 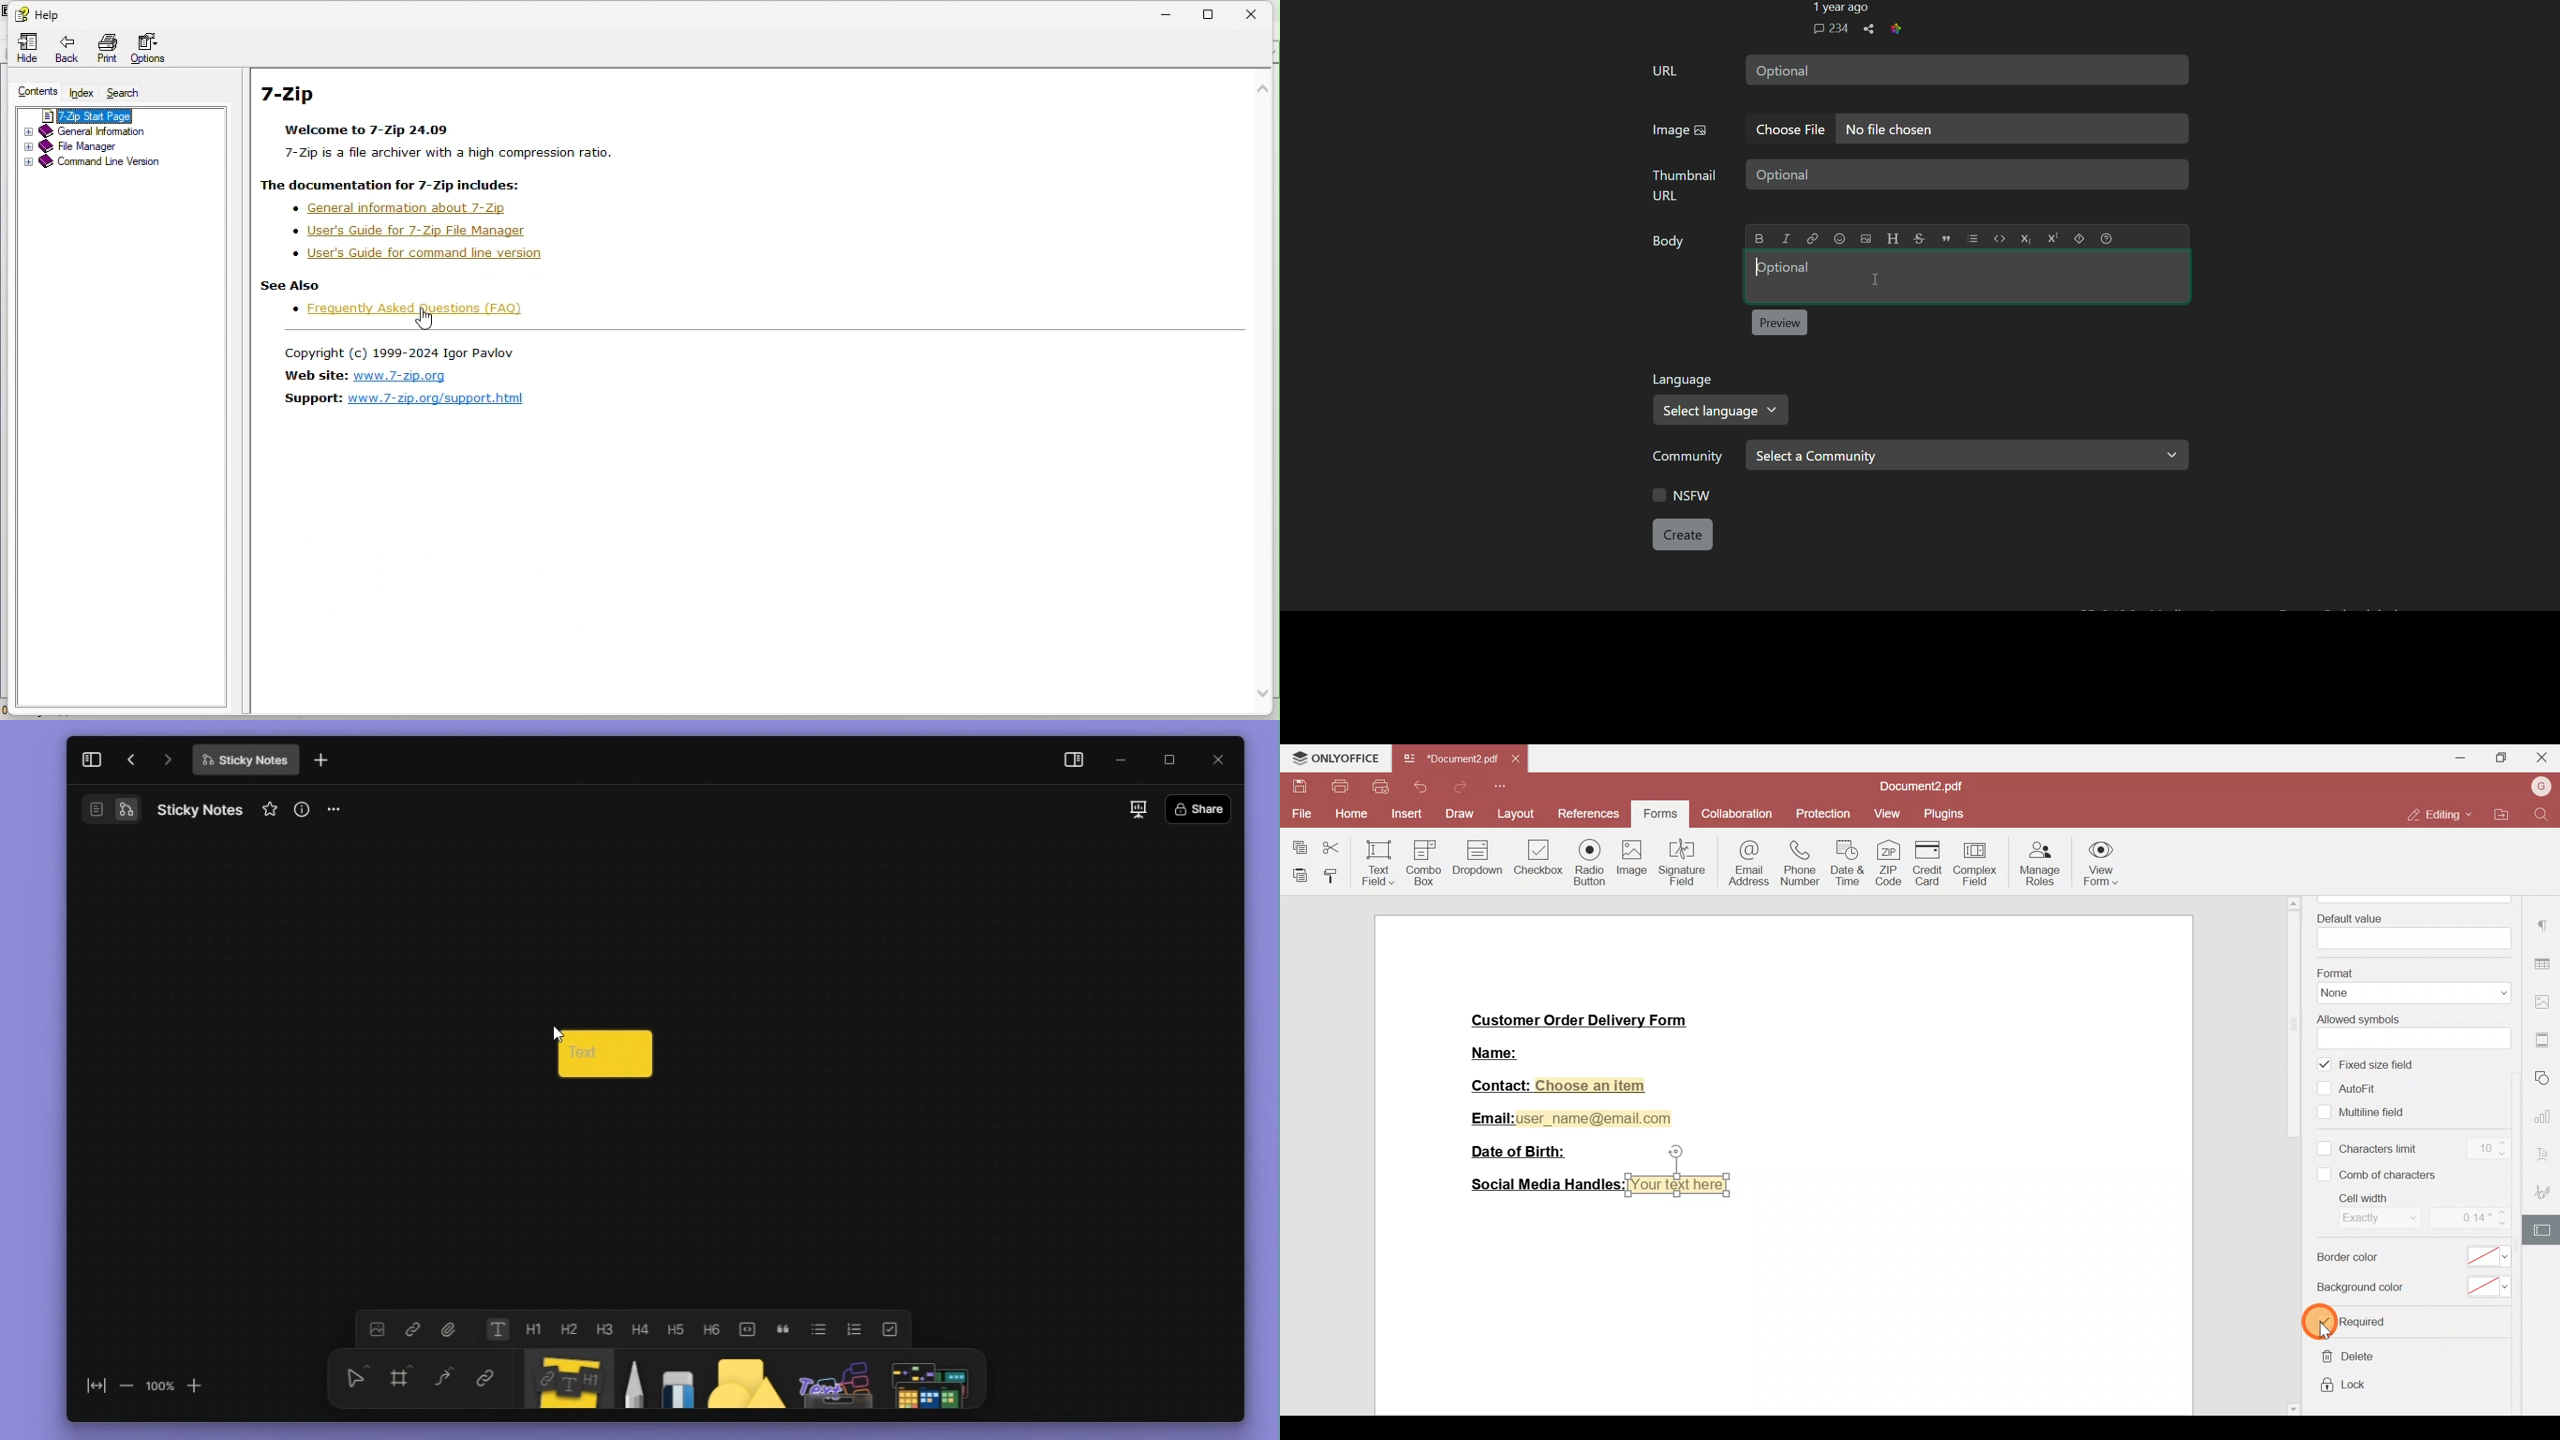 What do you see at coordinates (91, 767) in the screenshot?
I see `collapse sidebar` at bounding box center [91, 767].